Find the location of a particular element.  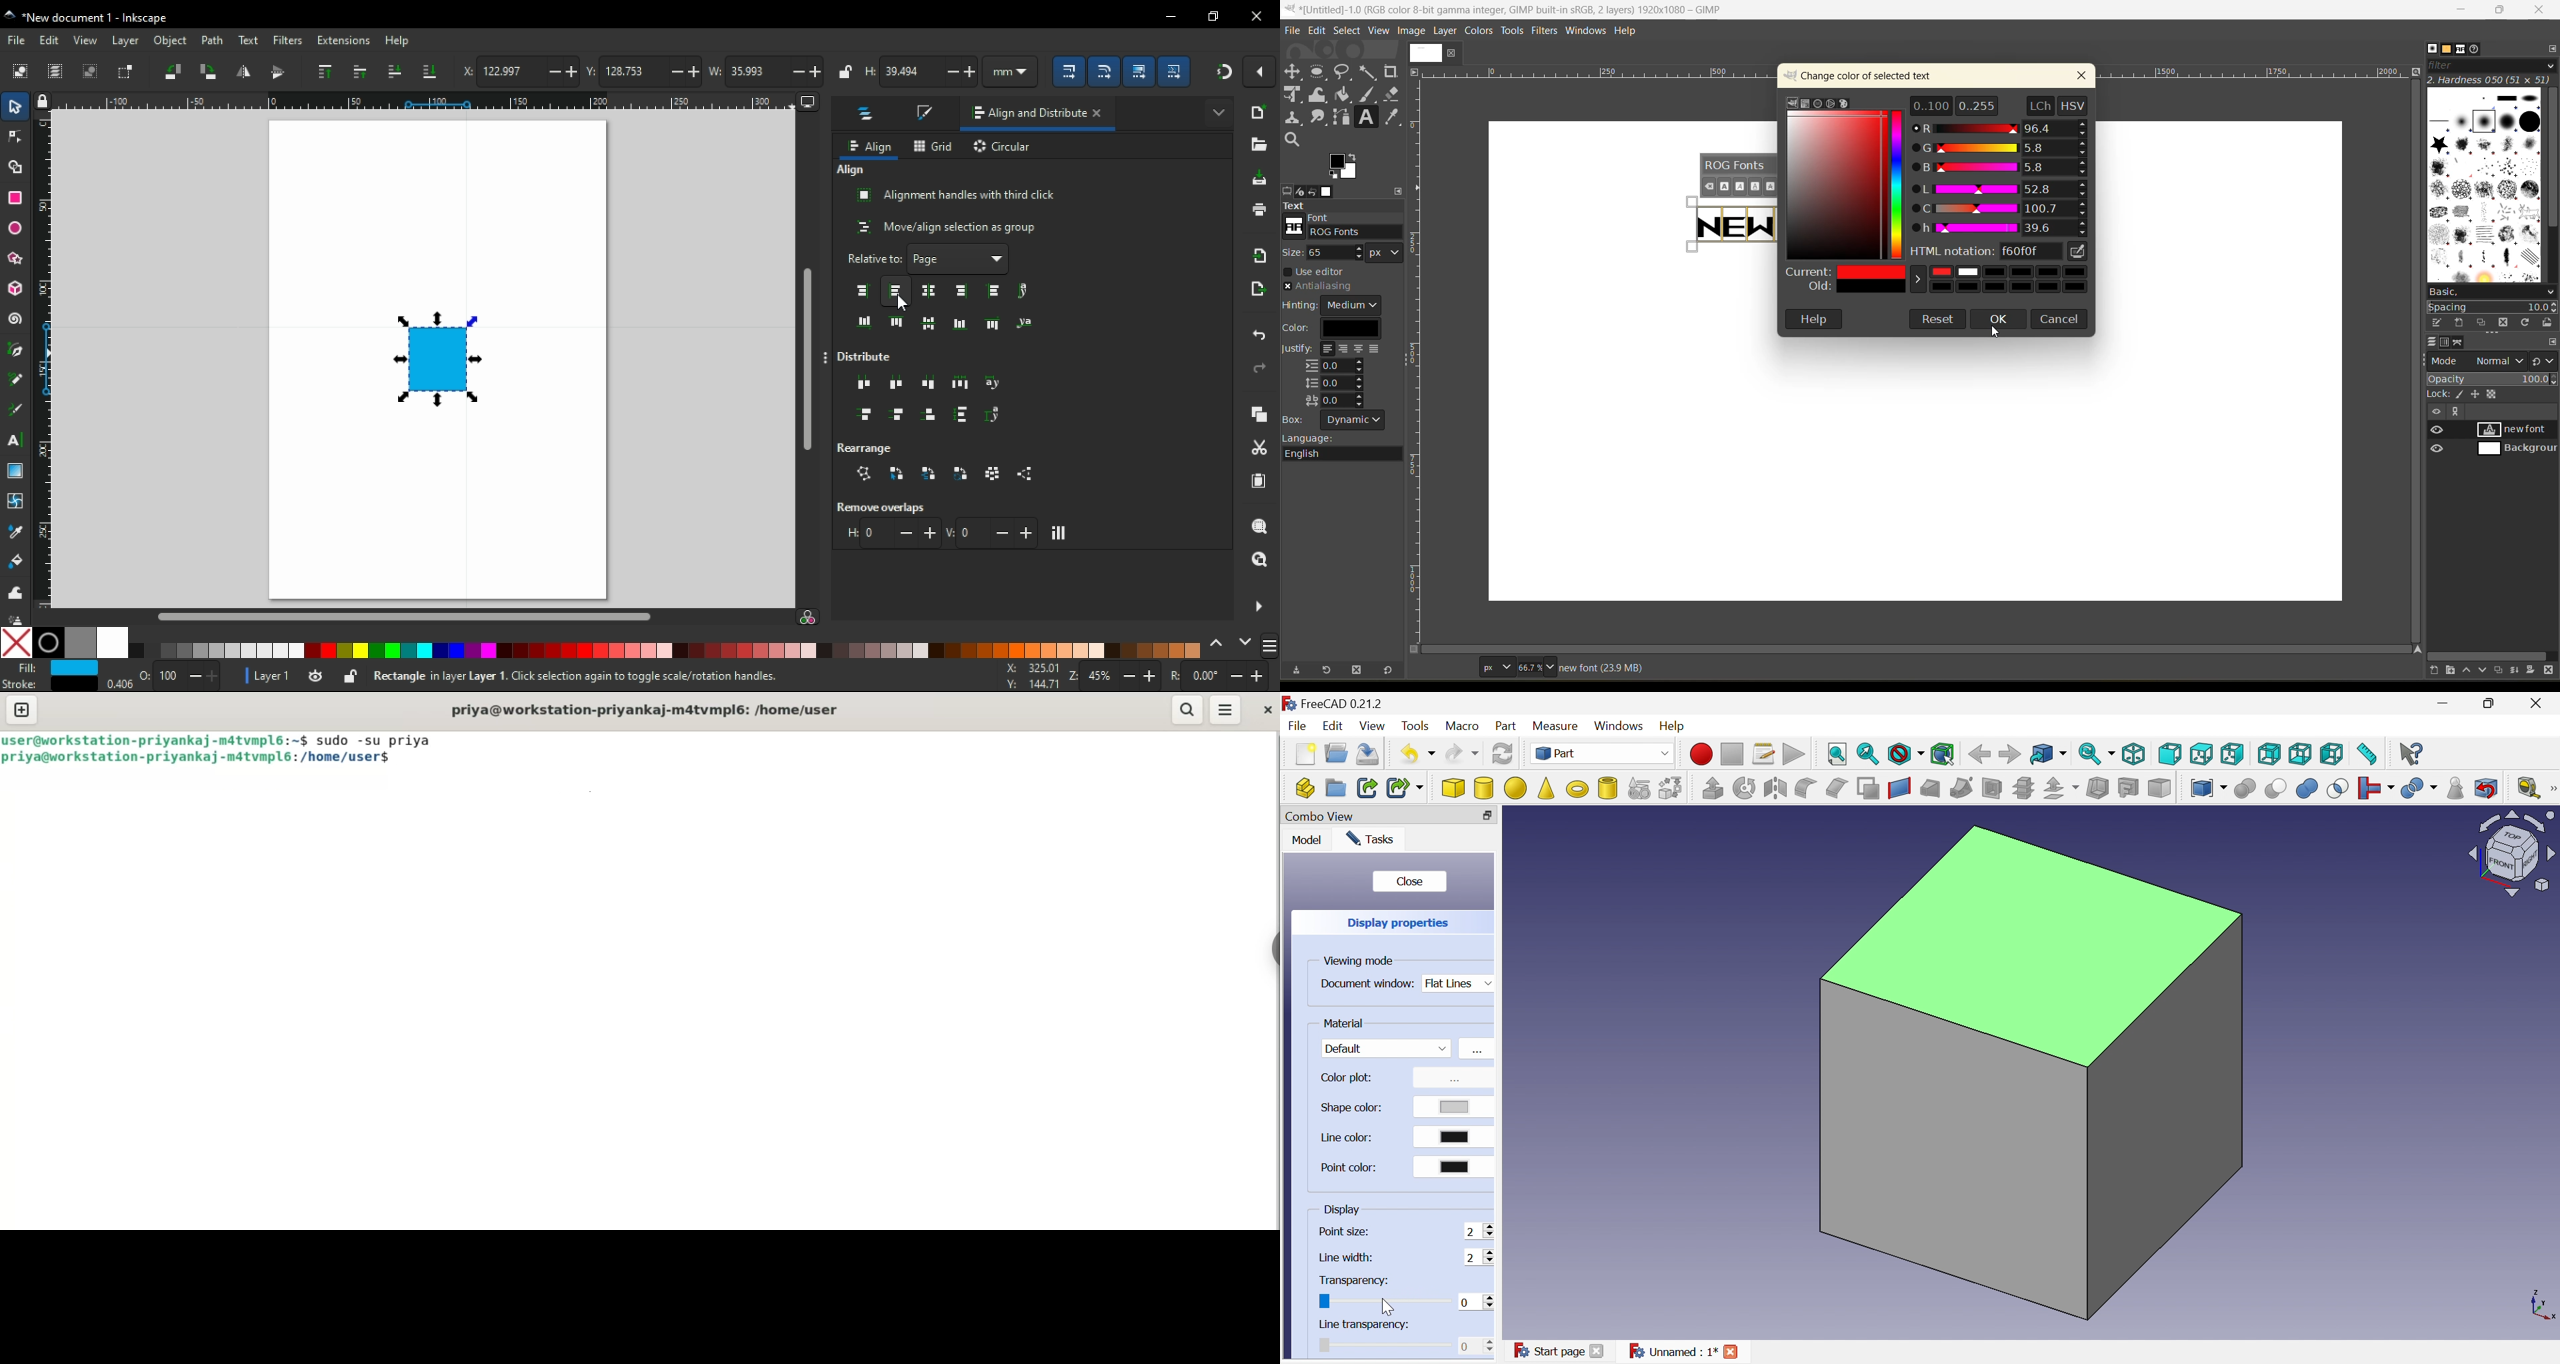

remove overlaps is located at coordinates (880, 507).